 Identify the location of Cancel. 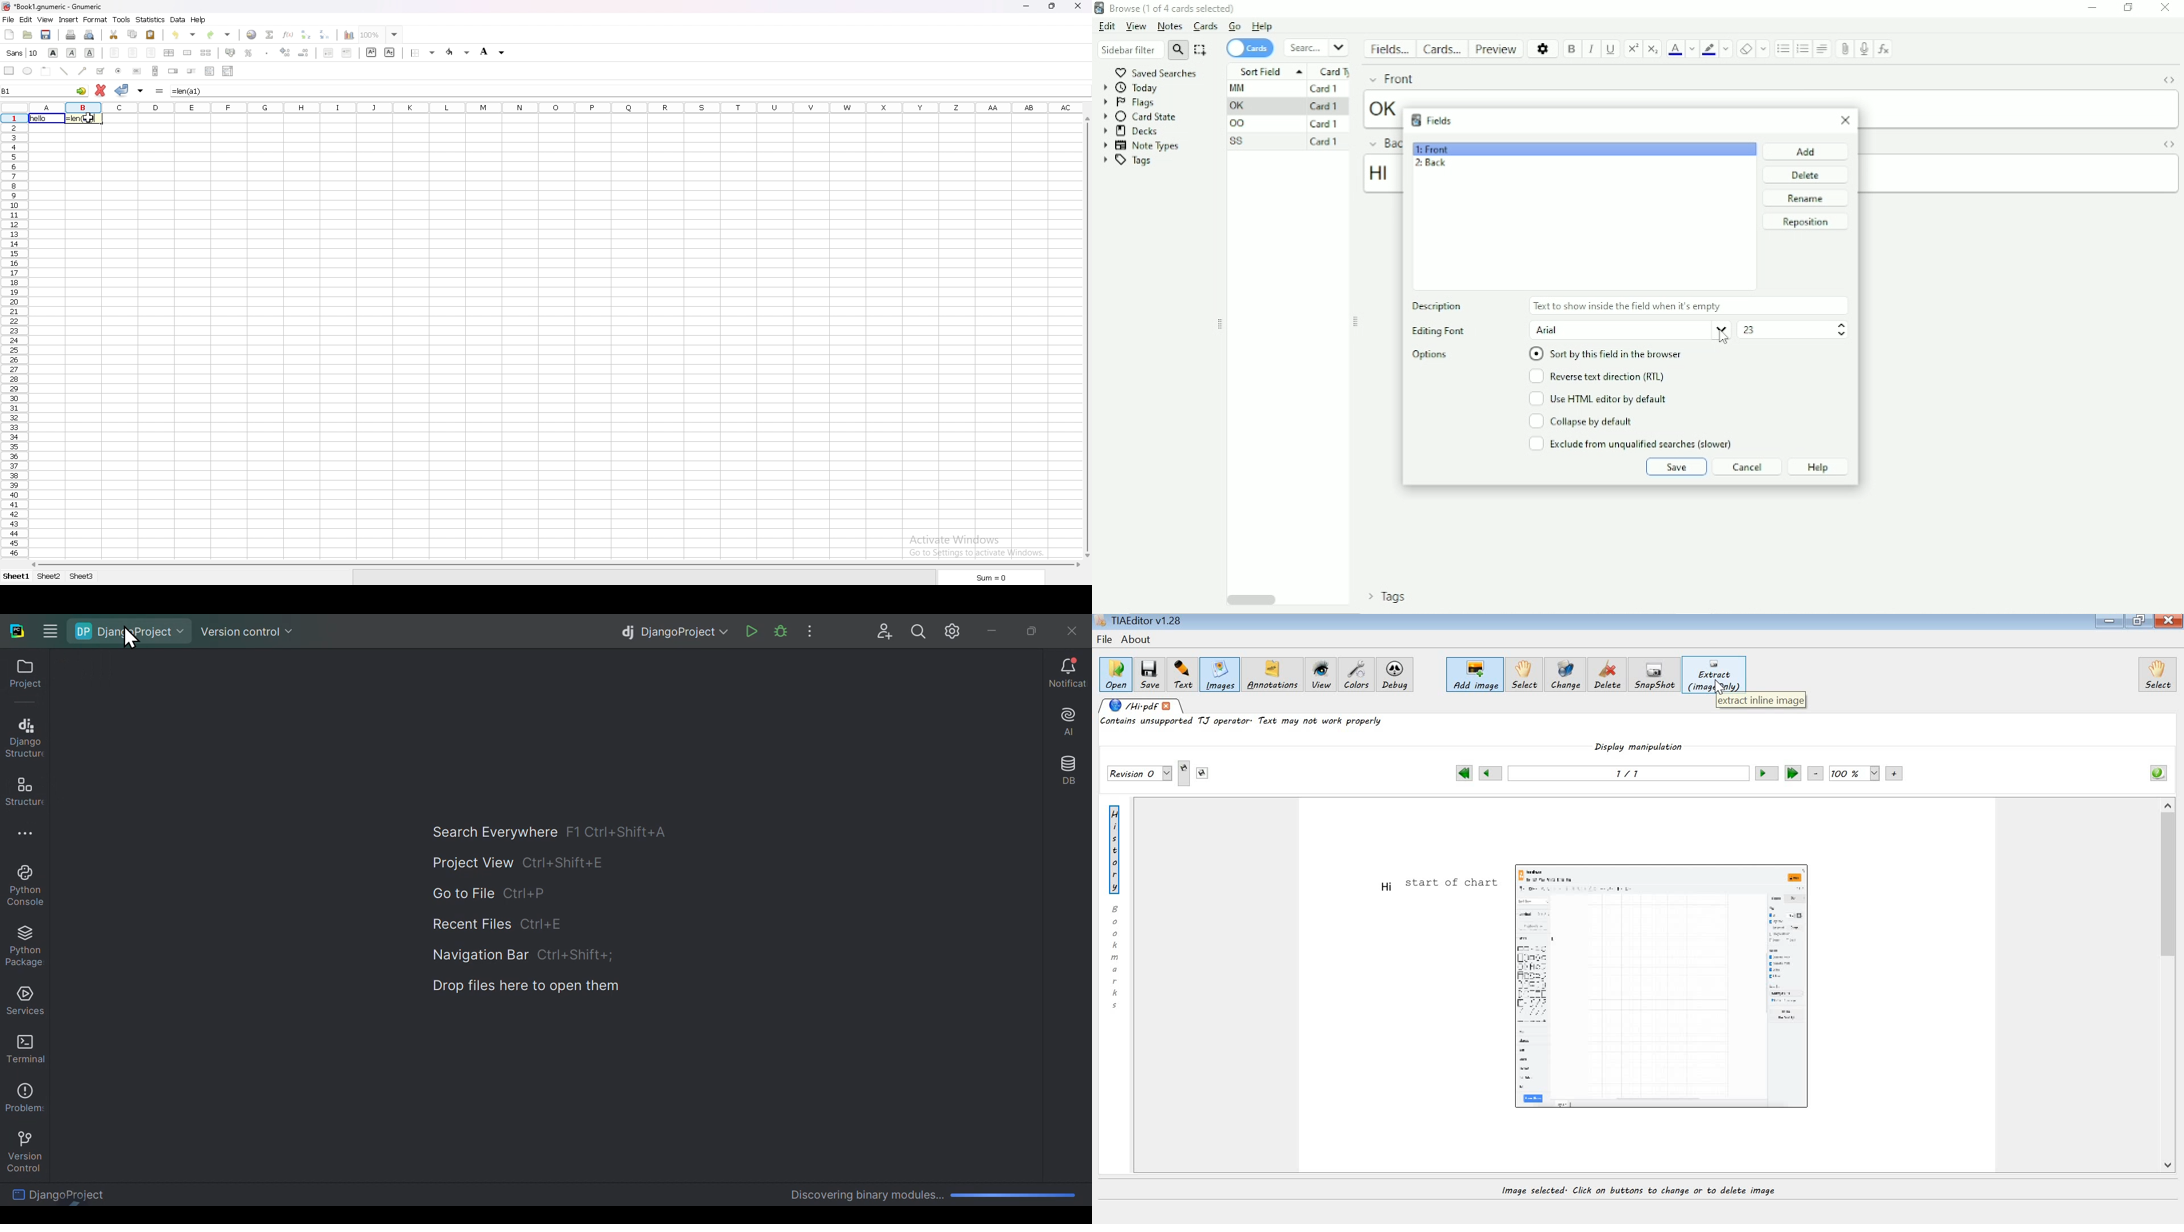
(1749, 466).